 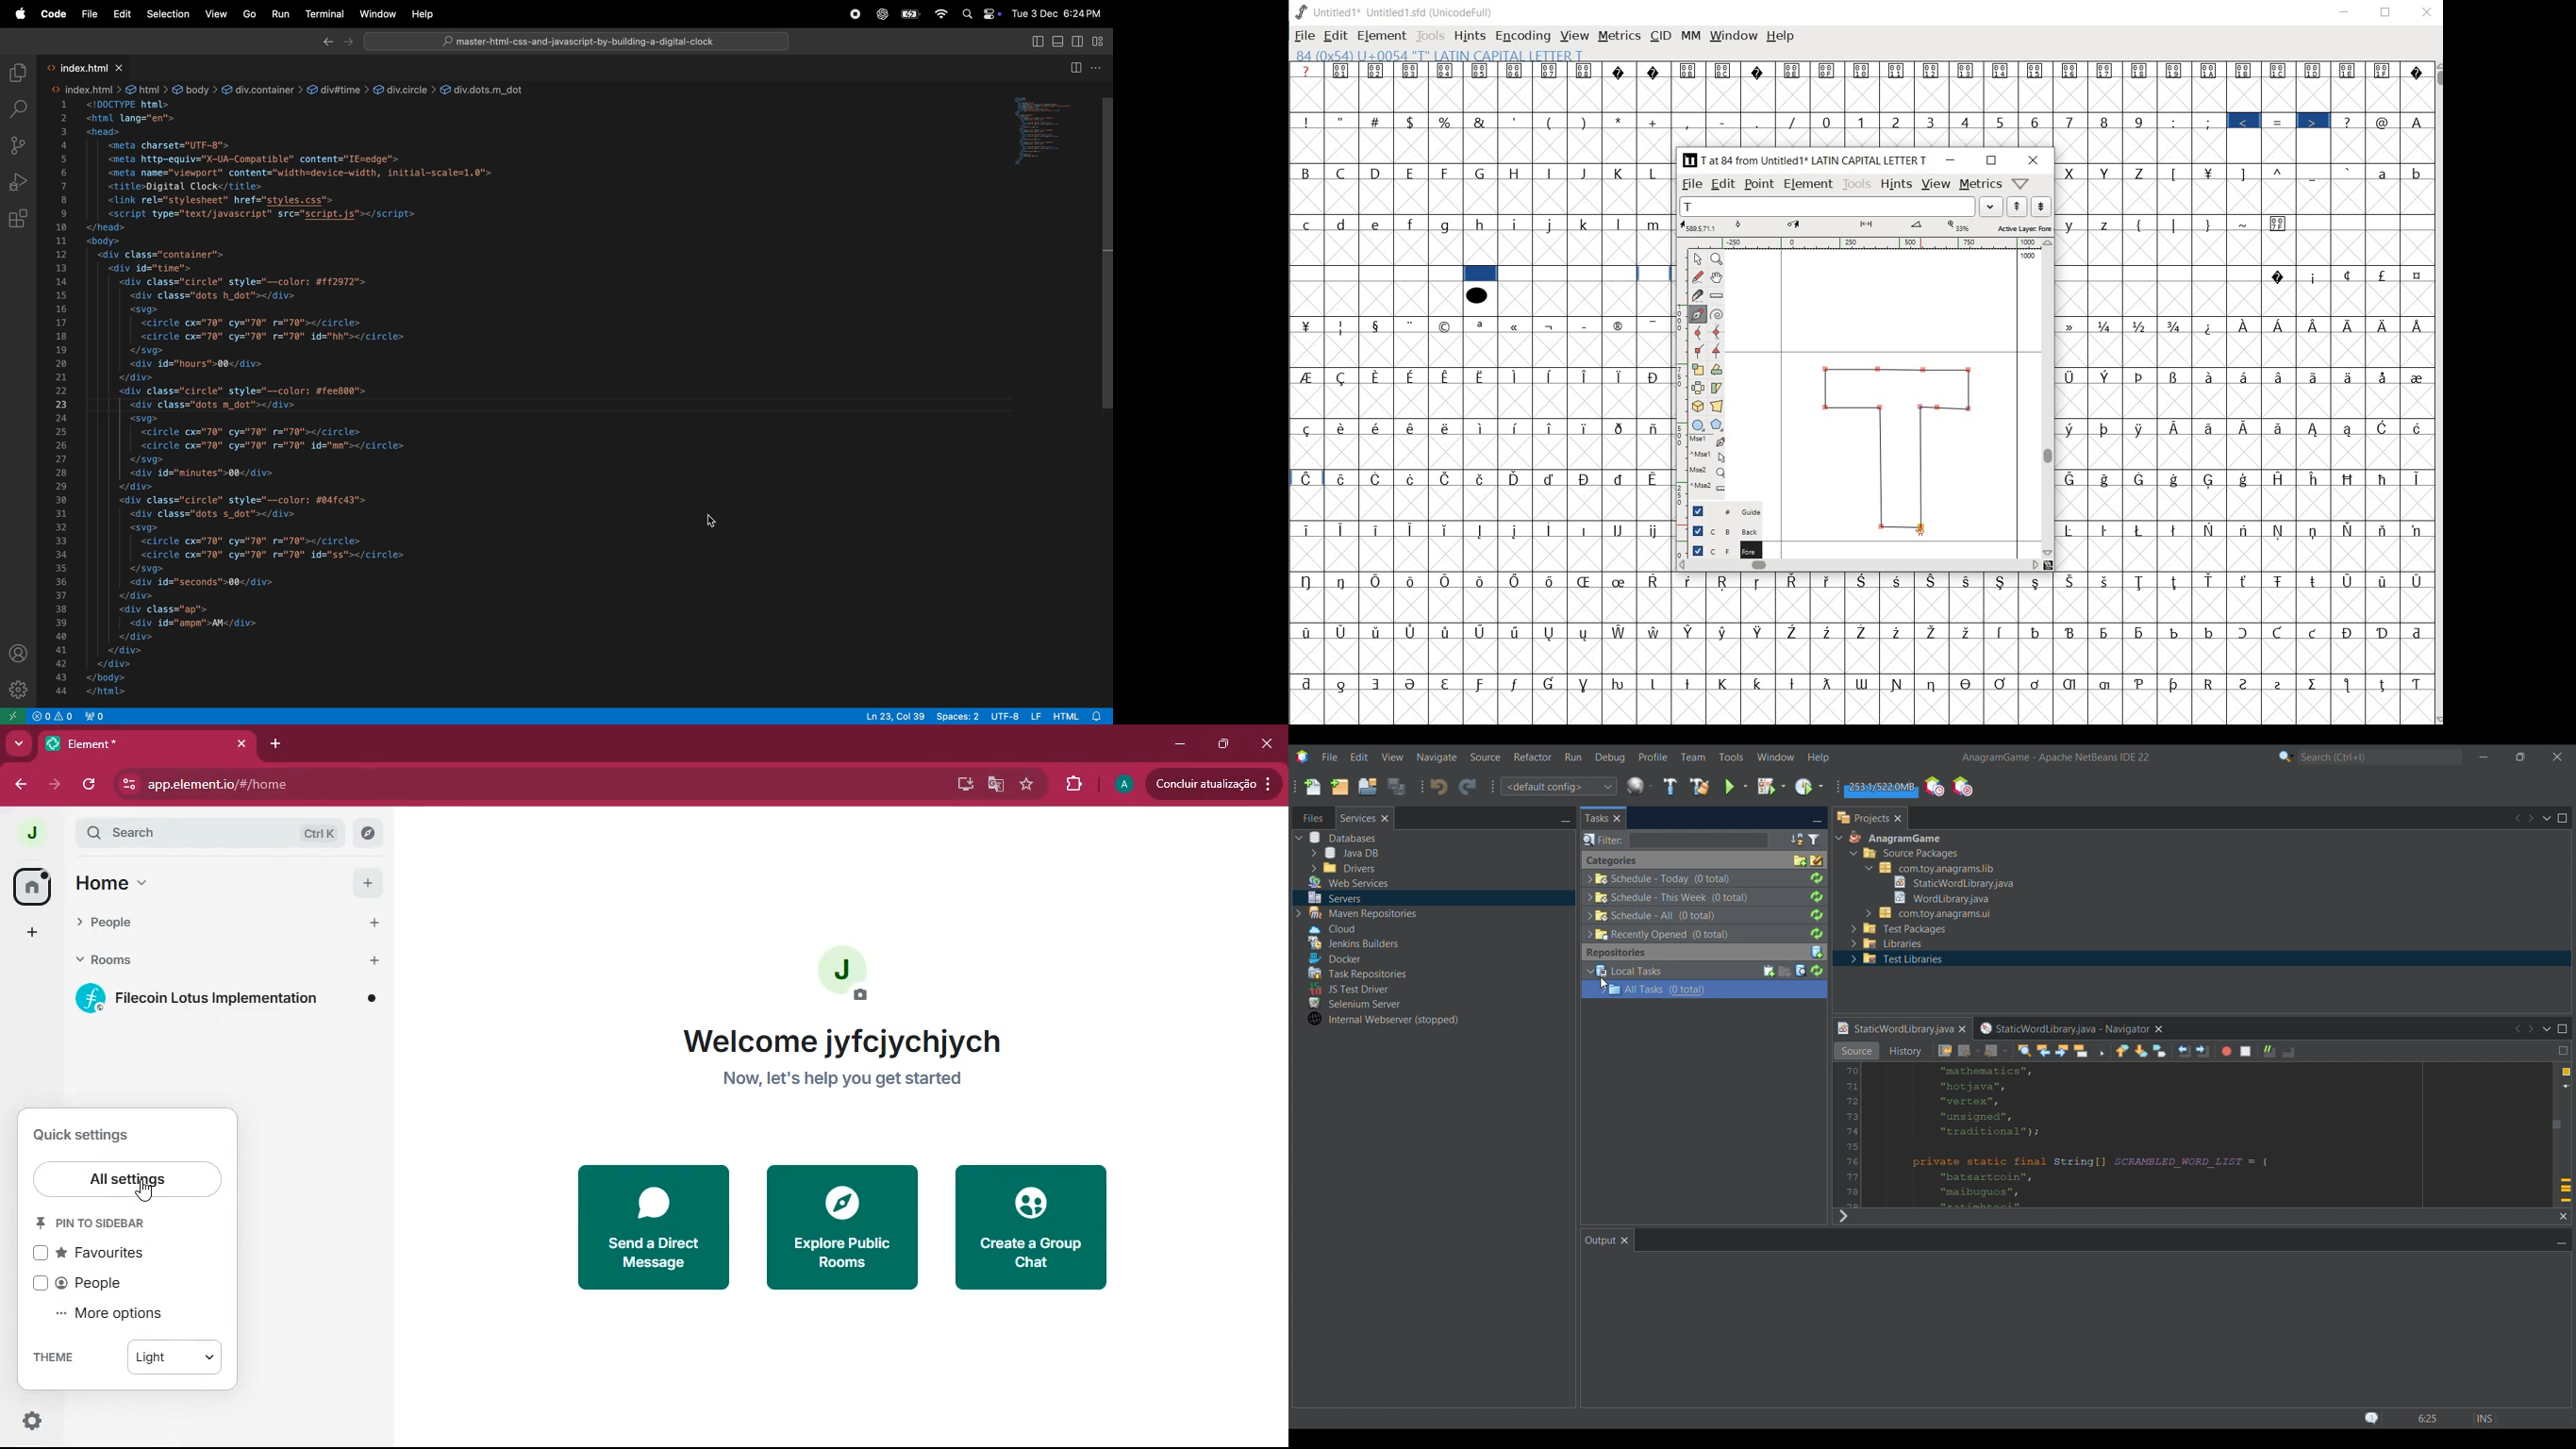 I want to click on Symbol, so click(x=1654, y=325).